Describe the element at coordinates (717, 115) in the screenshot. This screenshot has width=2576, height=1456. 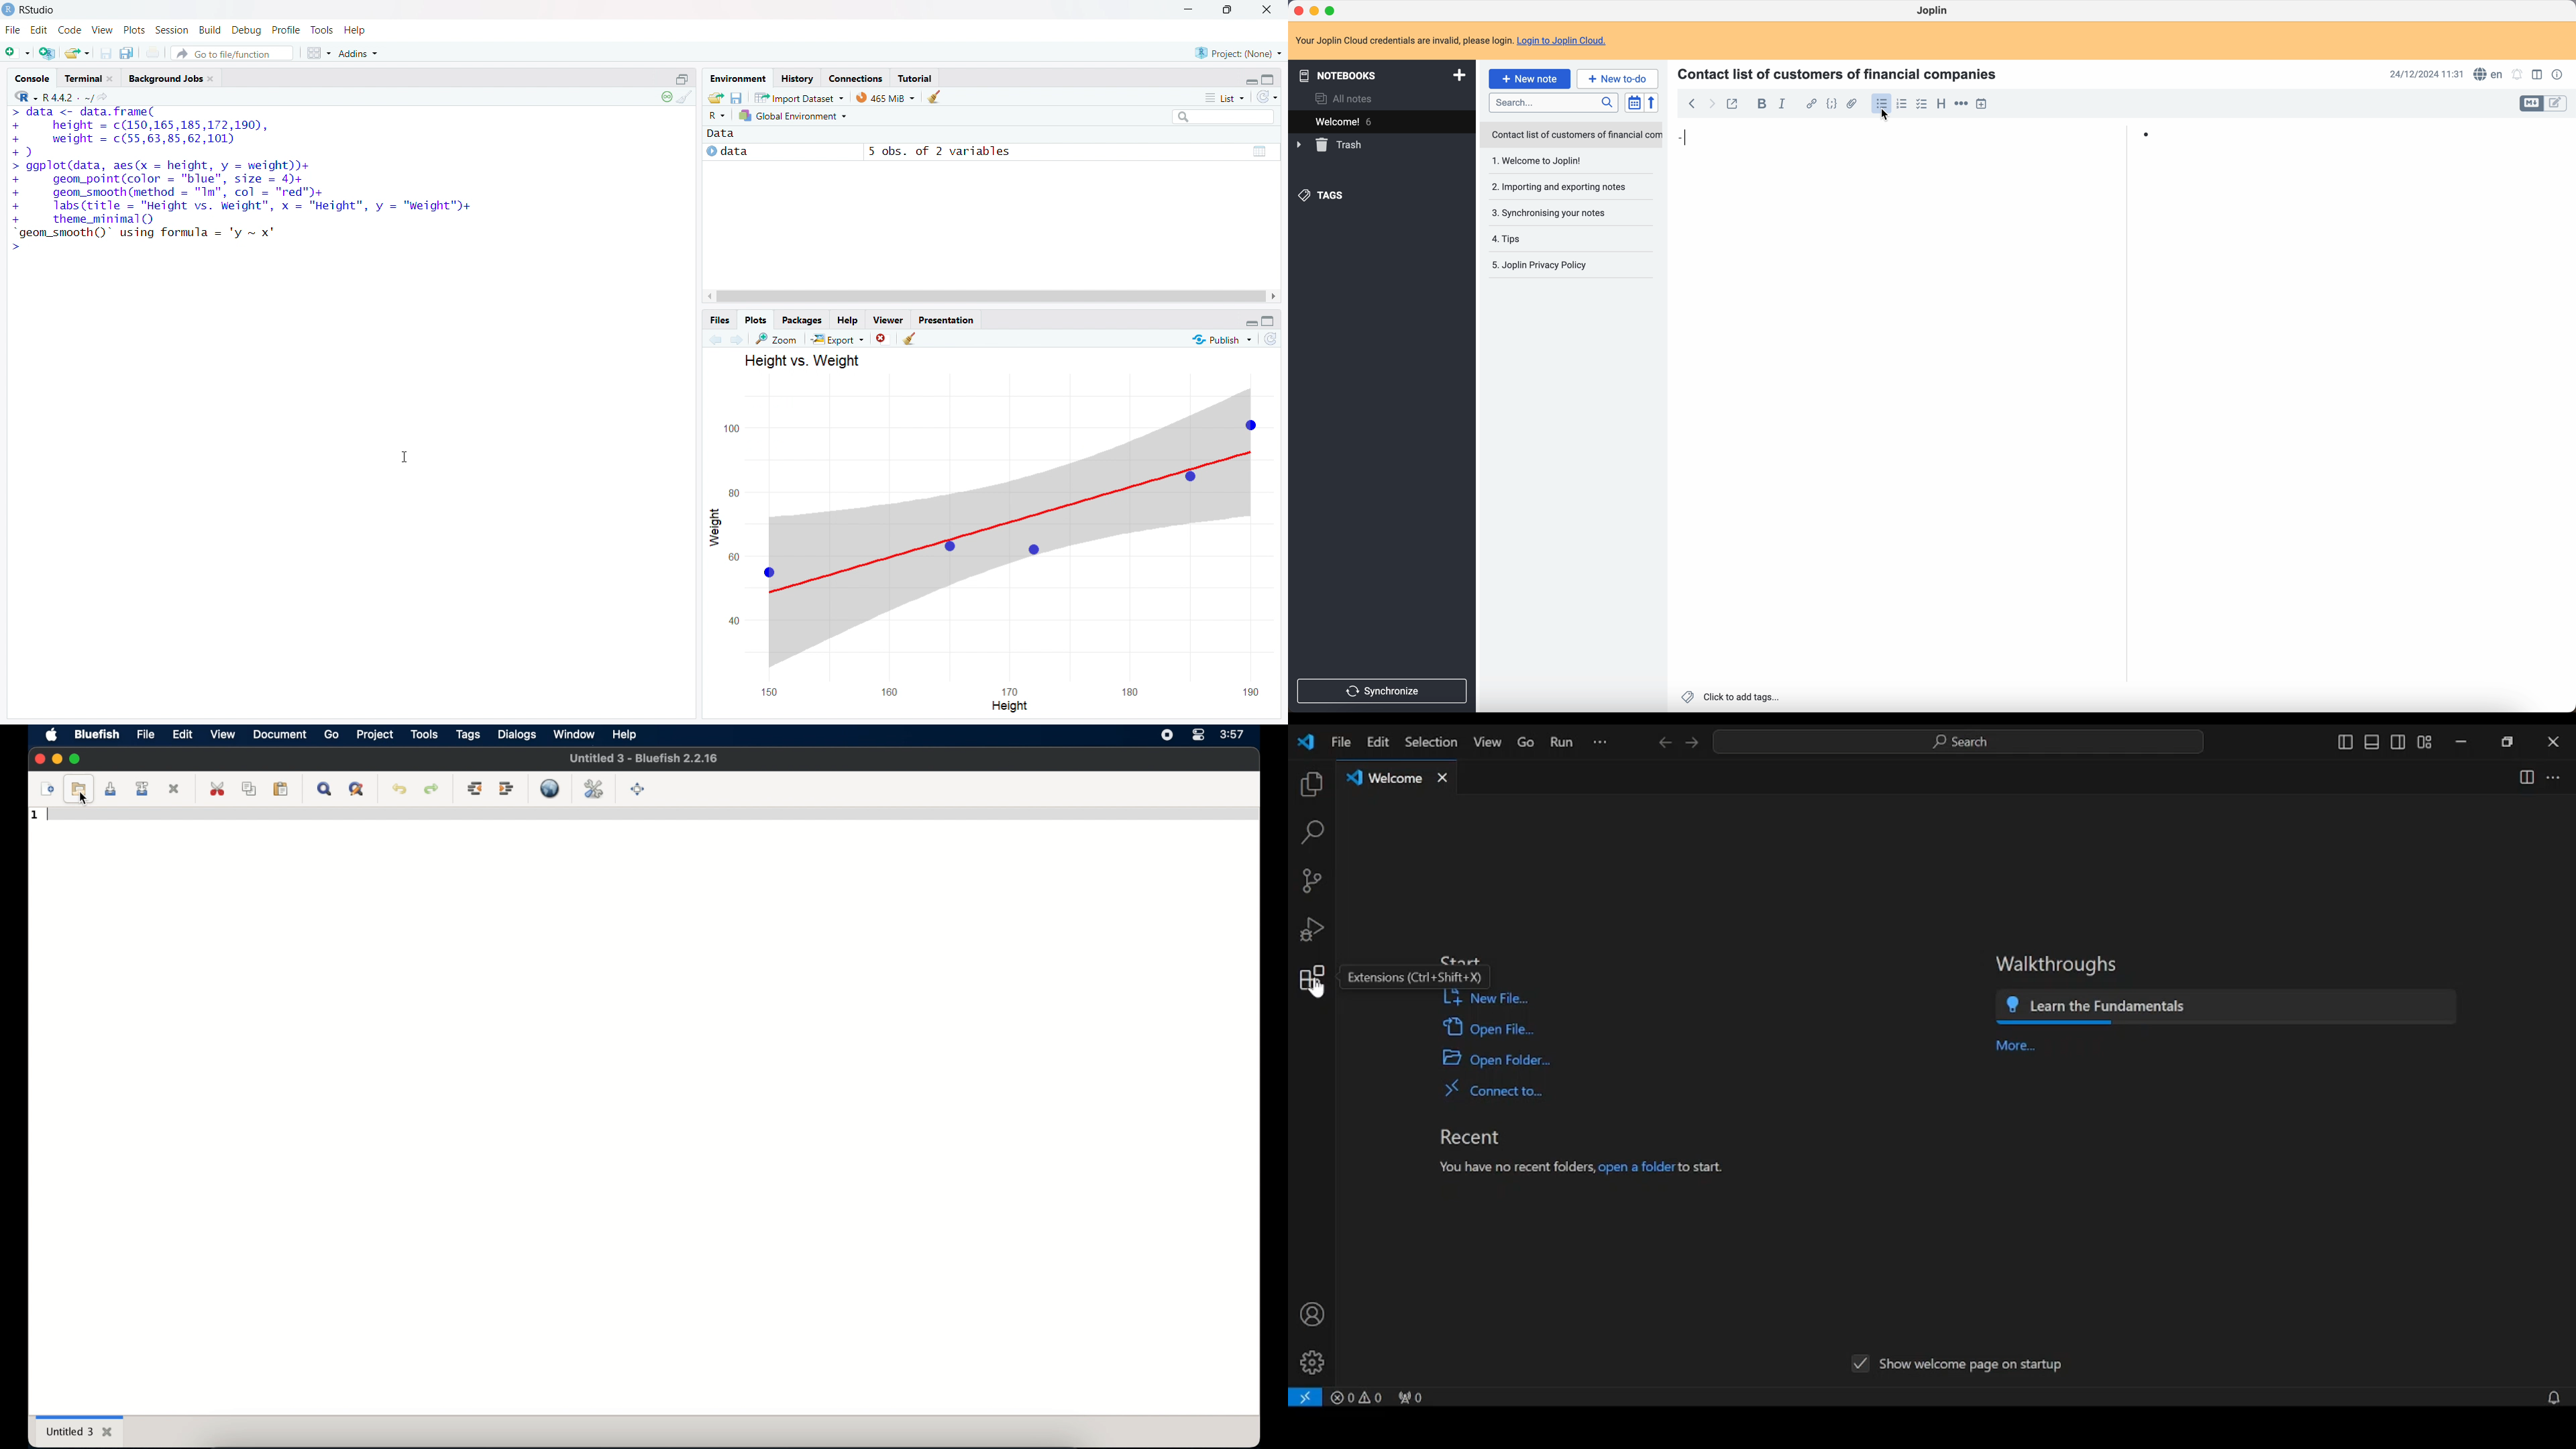
I see `select programming langugae` at that location.